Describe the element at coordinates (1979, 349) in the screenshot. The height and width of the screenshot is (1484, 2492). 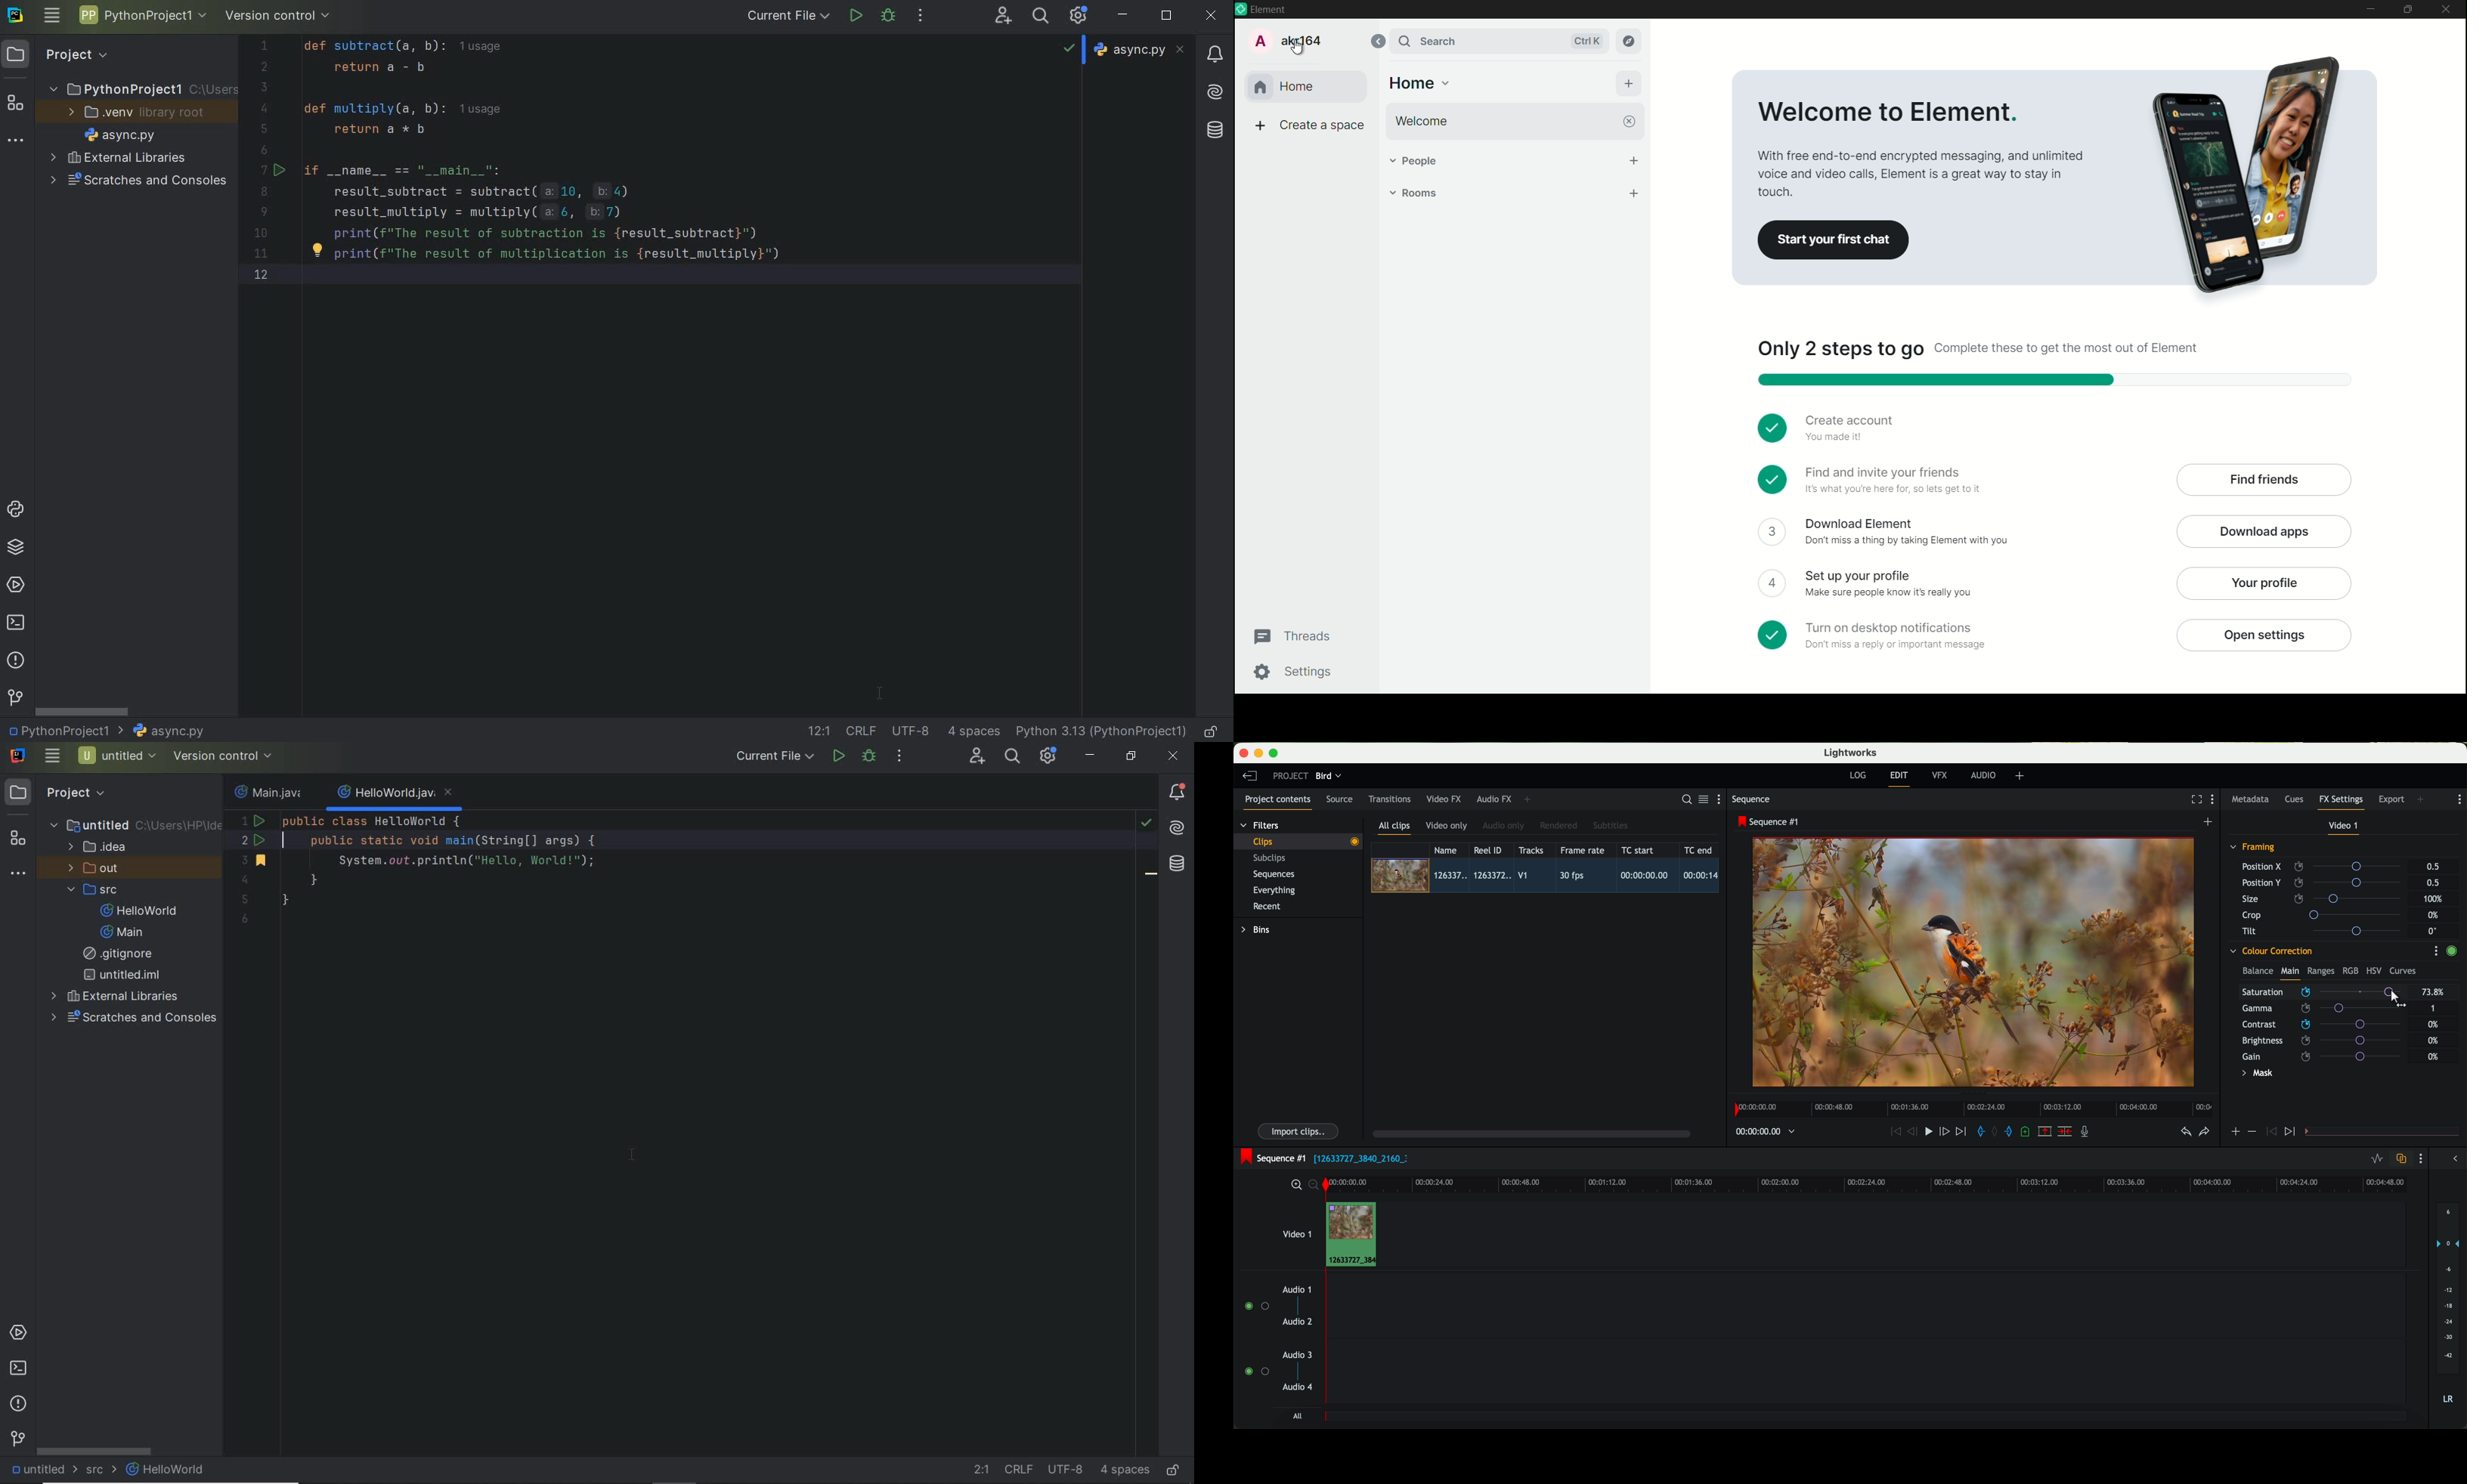
I see `Only two steps to go complete these to get the most out of element` at that location.